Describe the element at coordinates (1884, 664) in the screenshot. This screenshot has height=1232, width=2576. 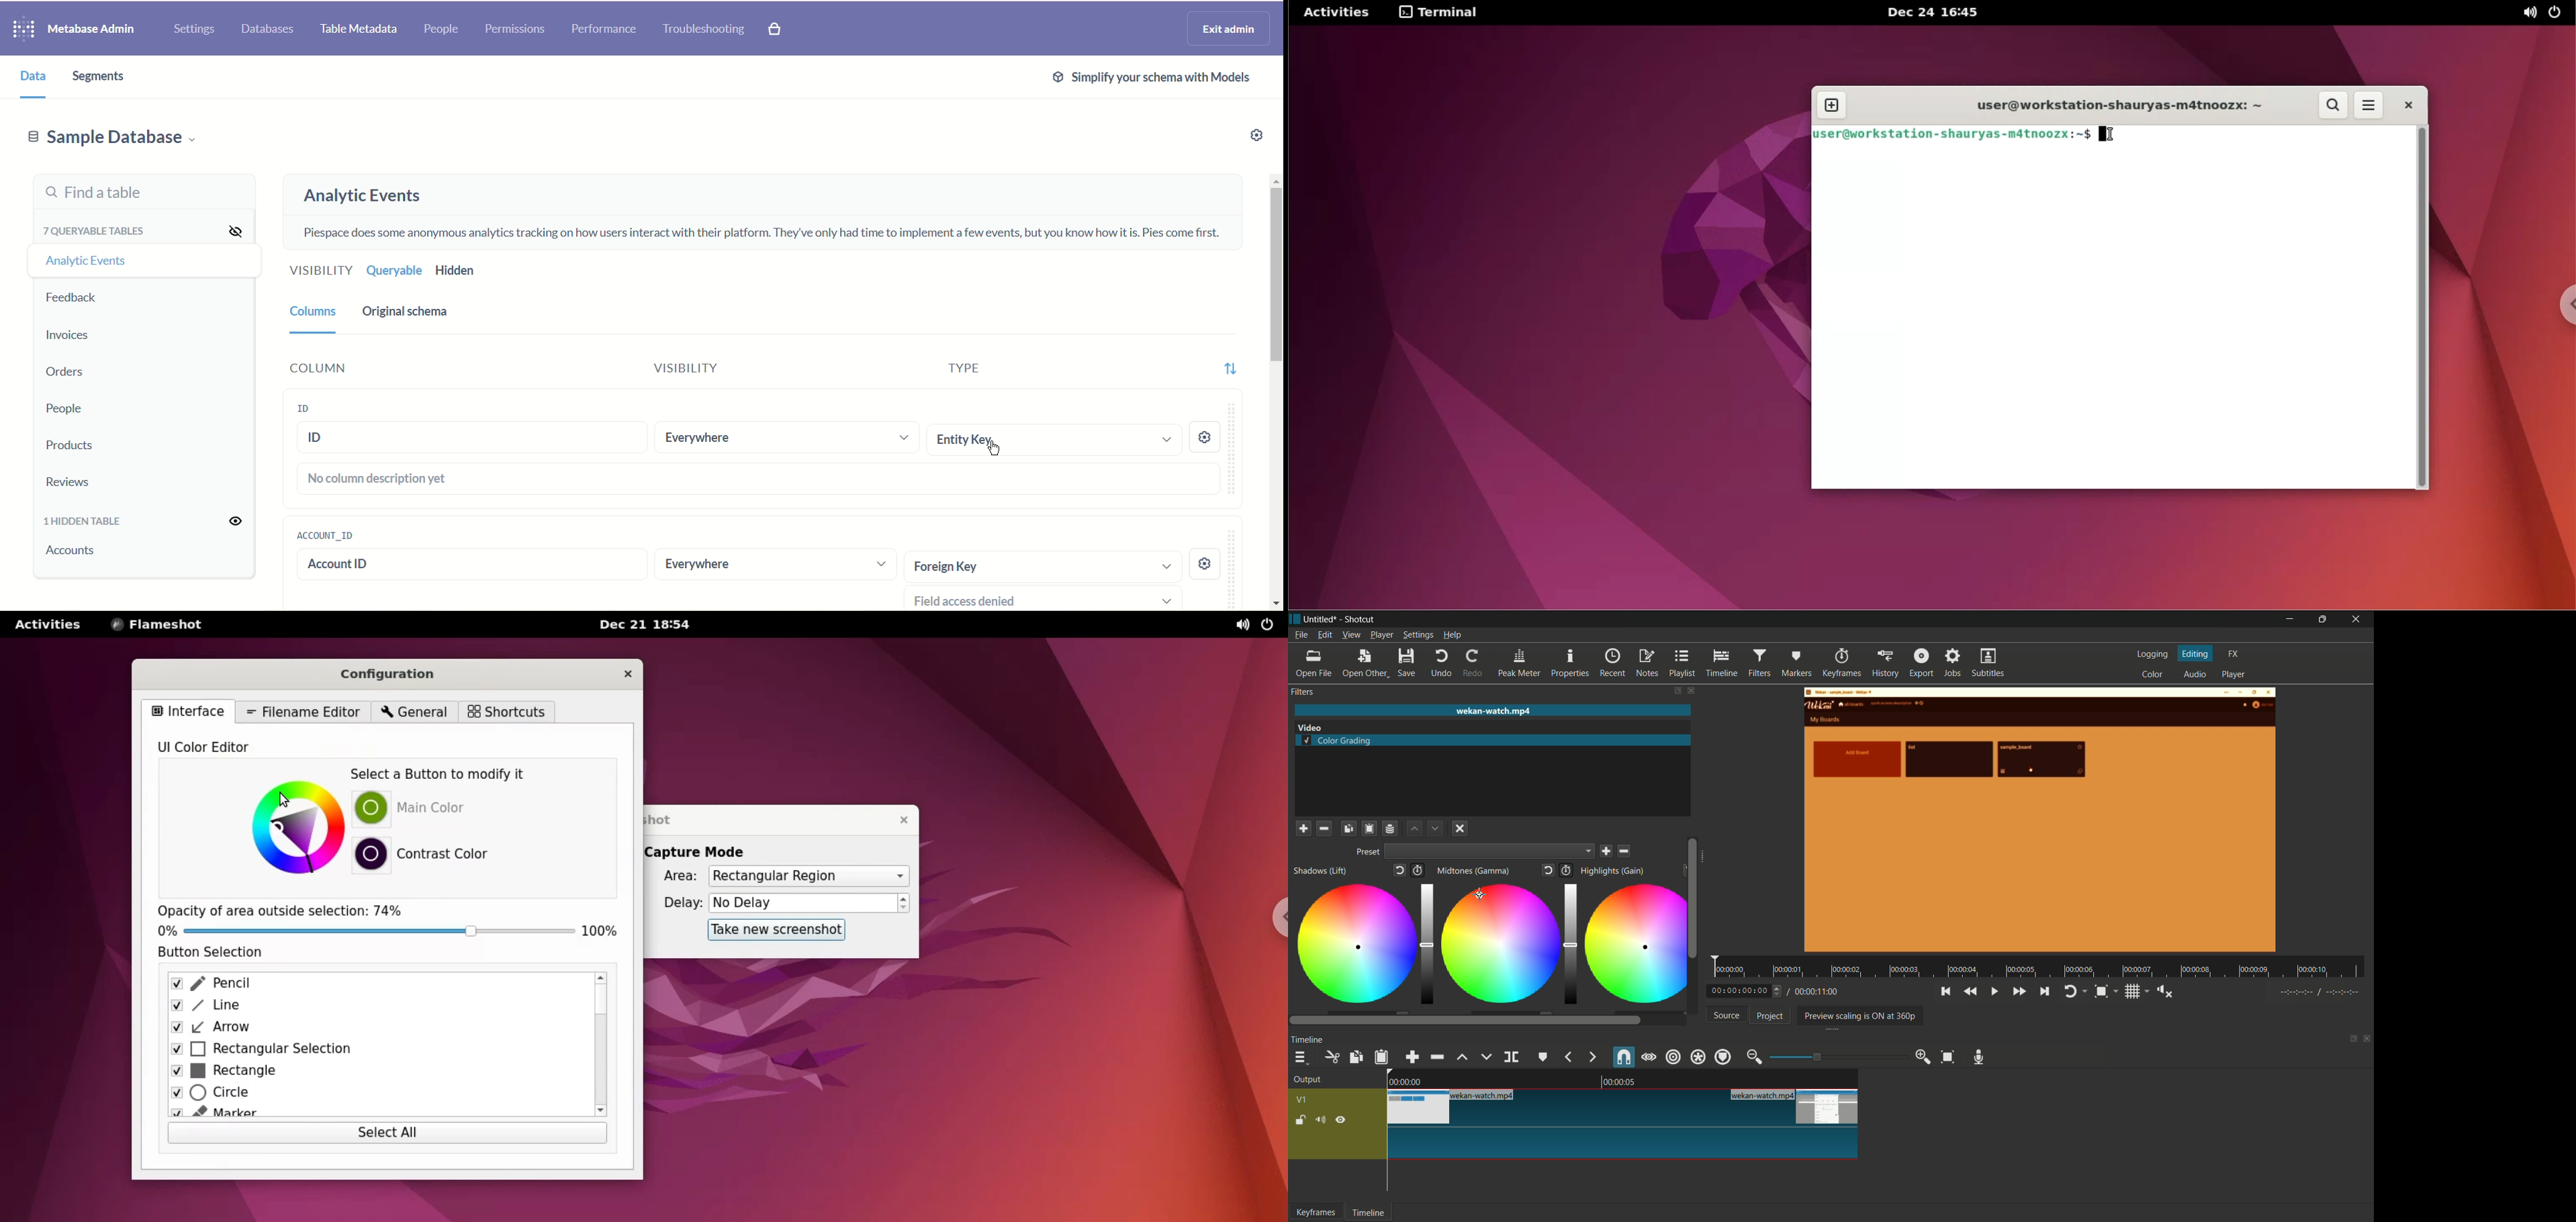
I see `history` at that location.